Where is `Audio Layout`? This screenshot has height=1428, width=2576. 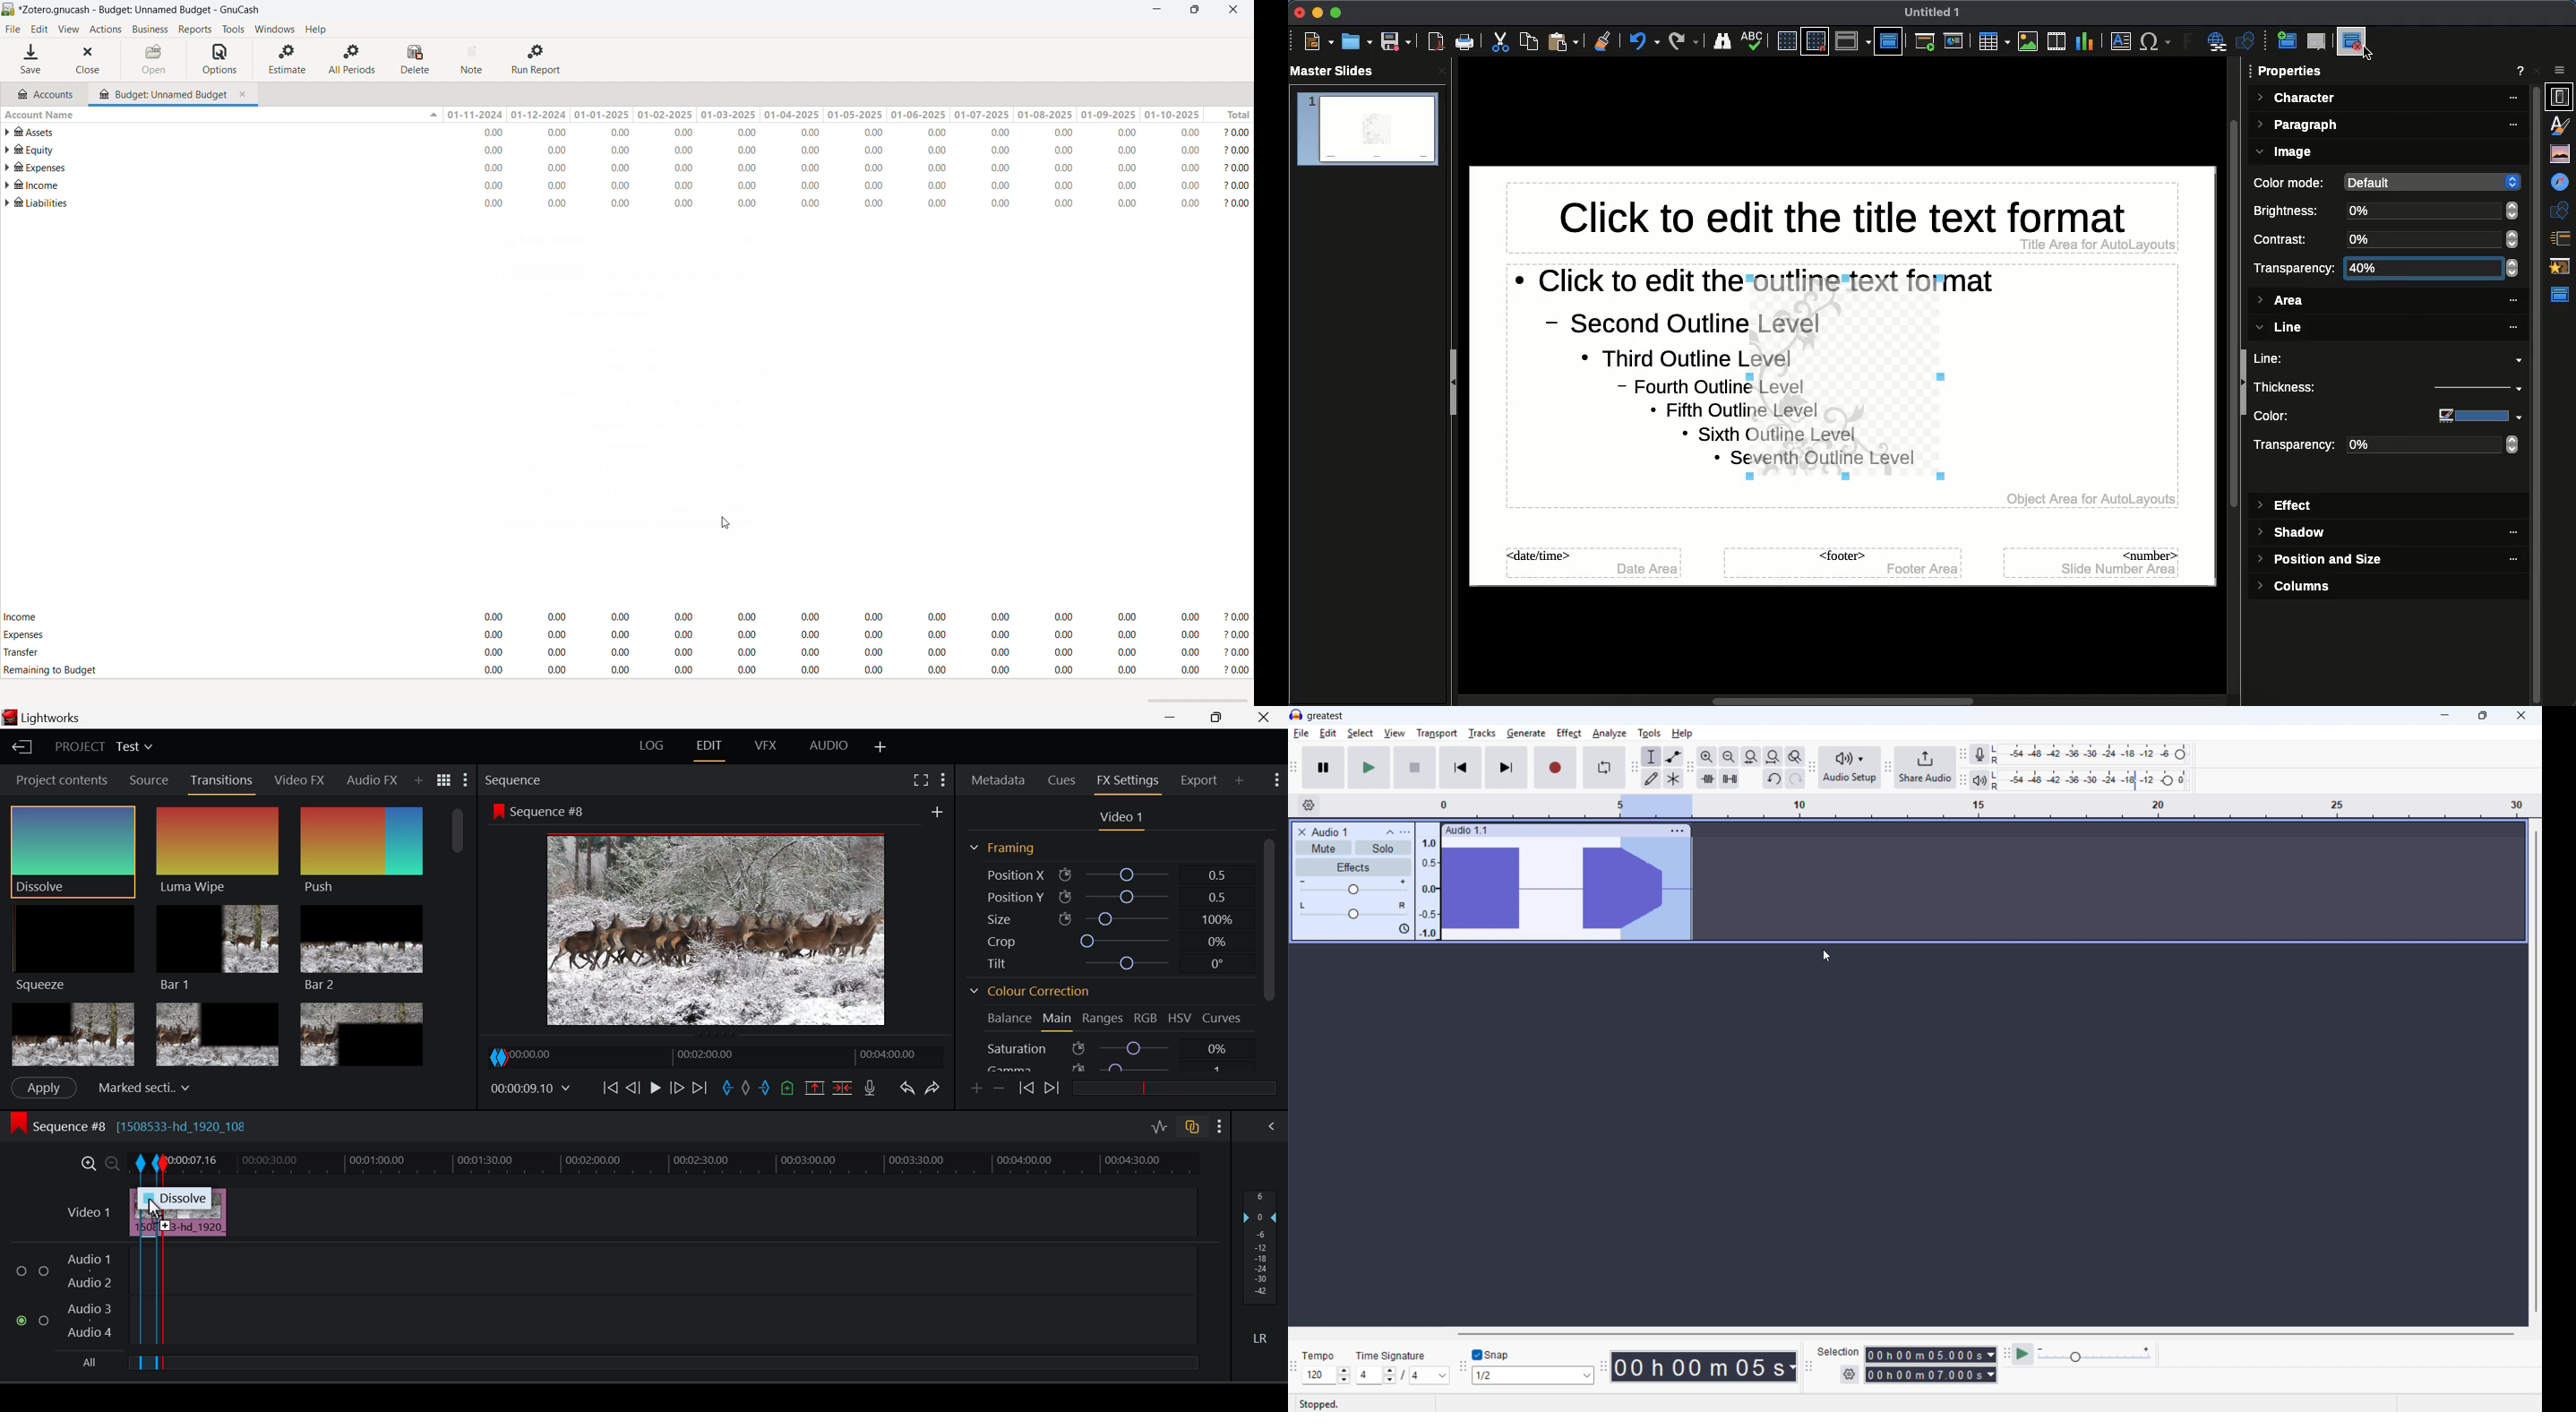 Audio Layout is located at coordinates (826, 748).